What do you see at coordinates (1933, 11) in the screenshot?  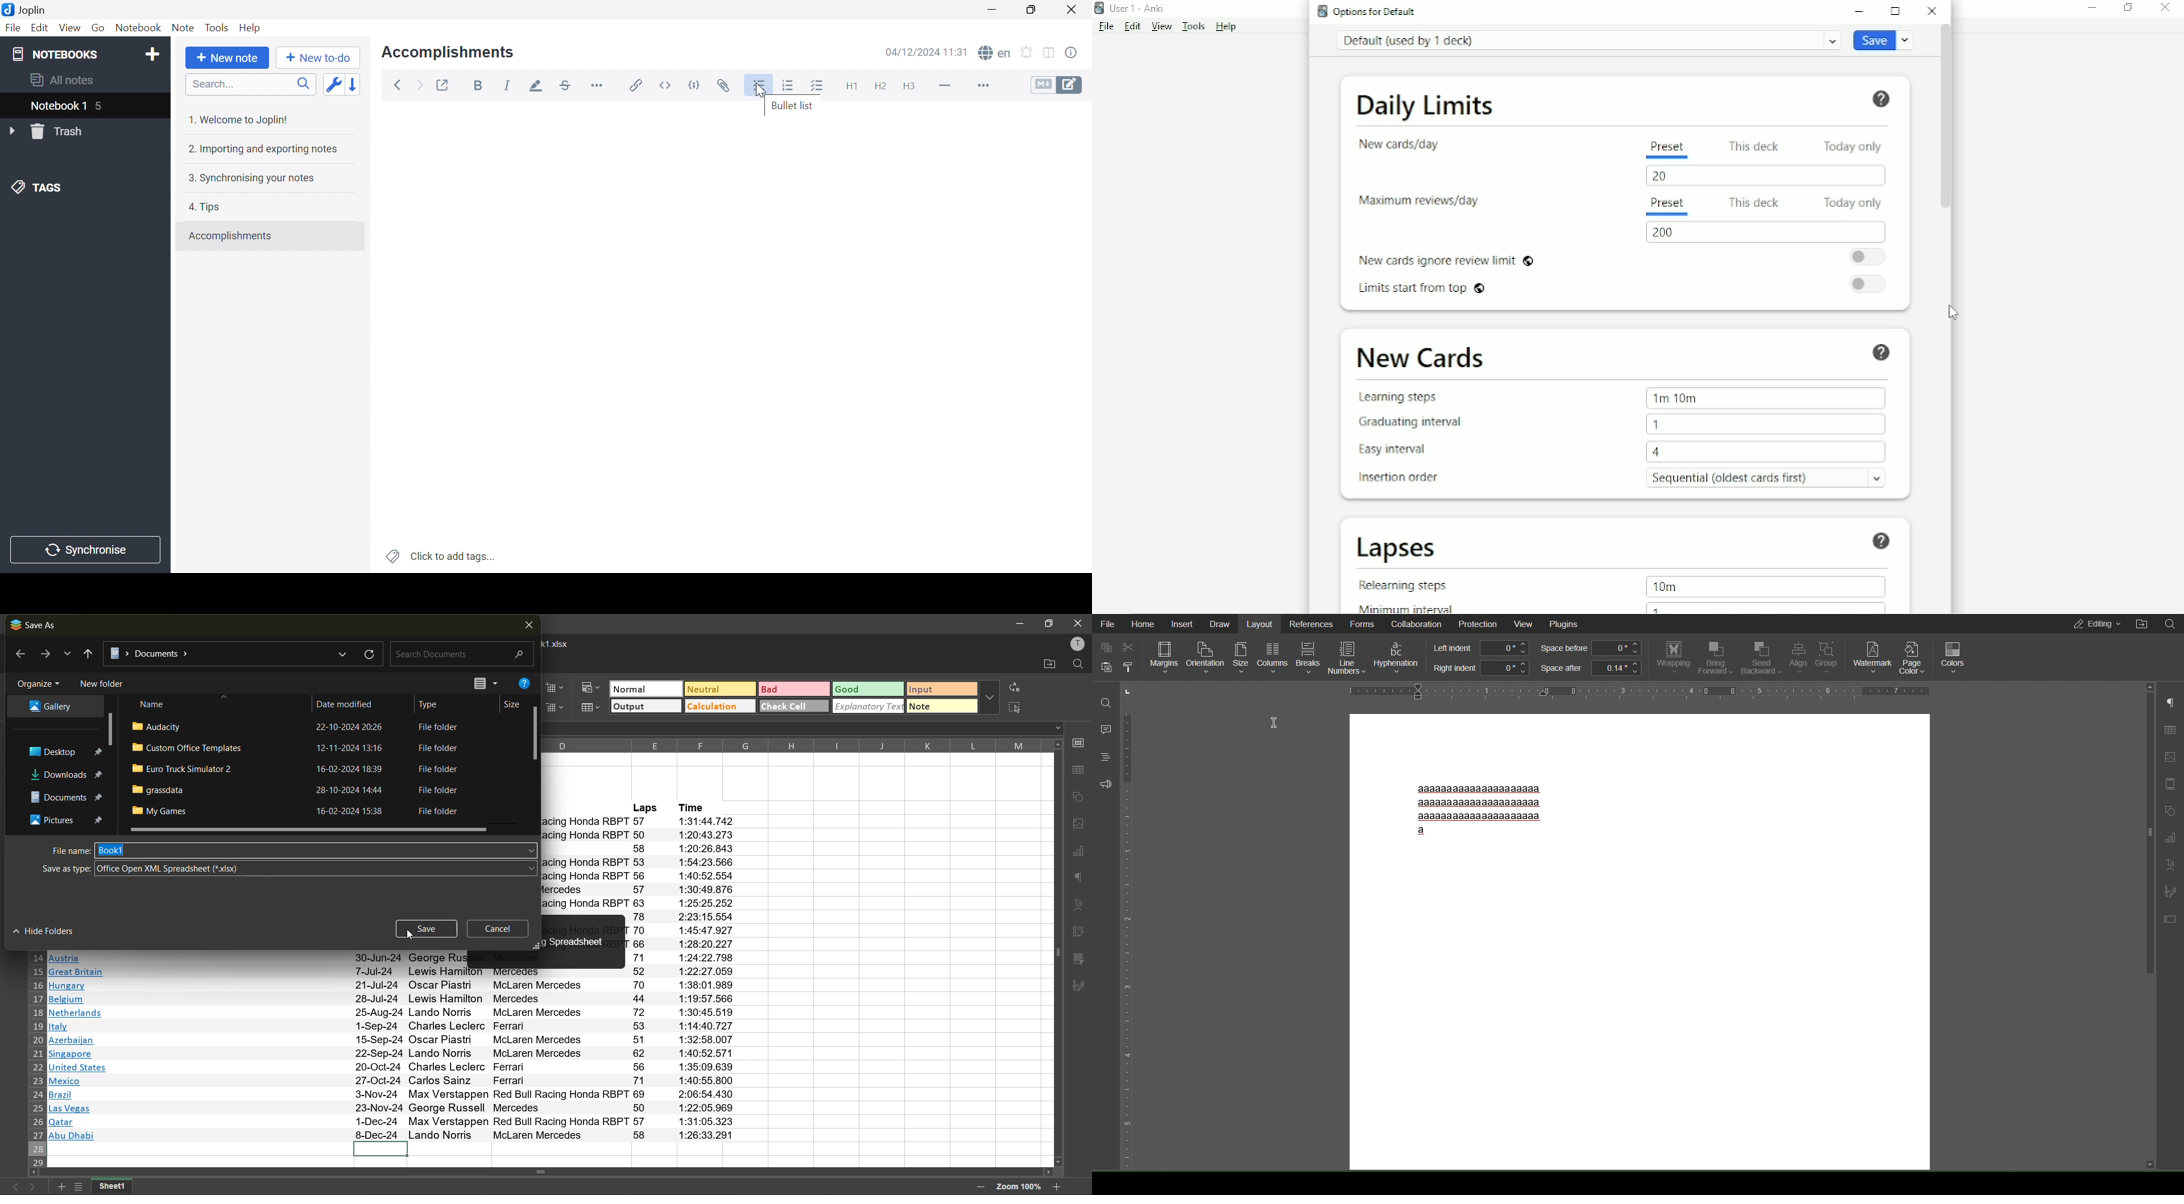 I see `Close` at bounding box center [1933, 11].